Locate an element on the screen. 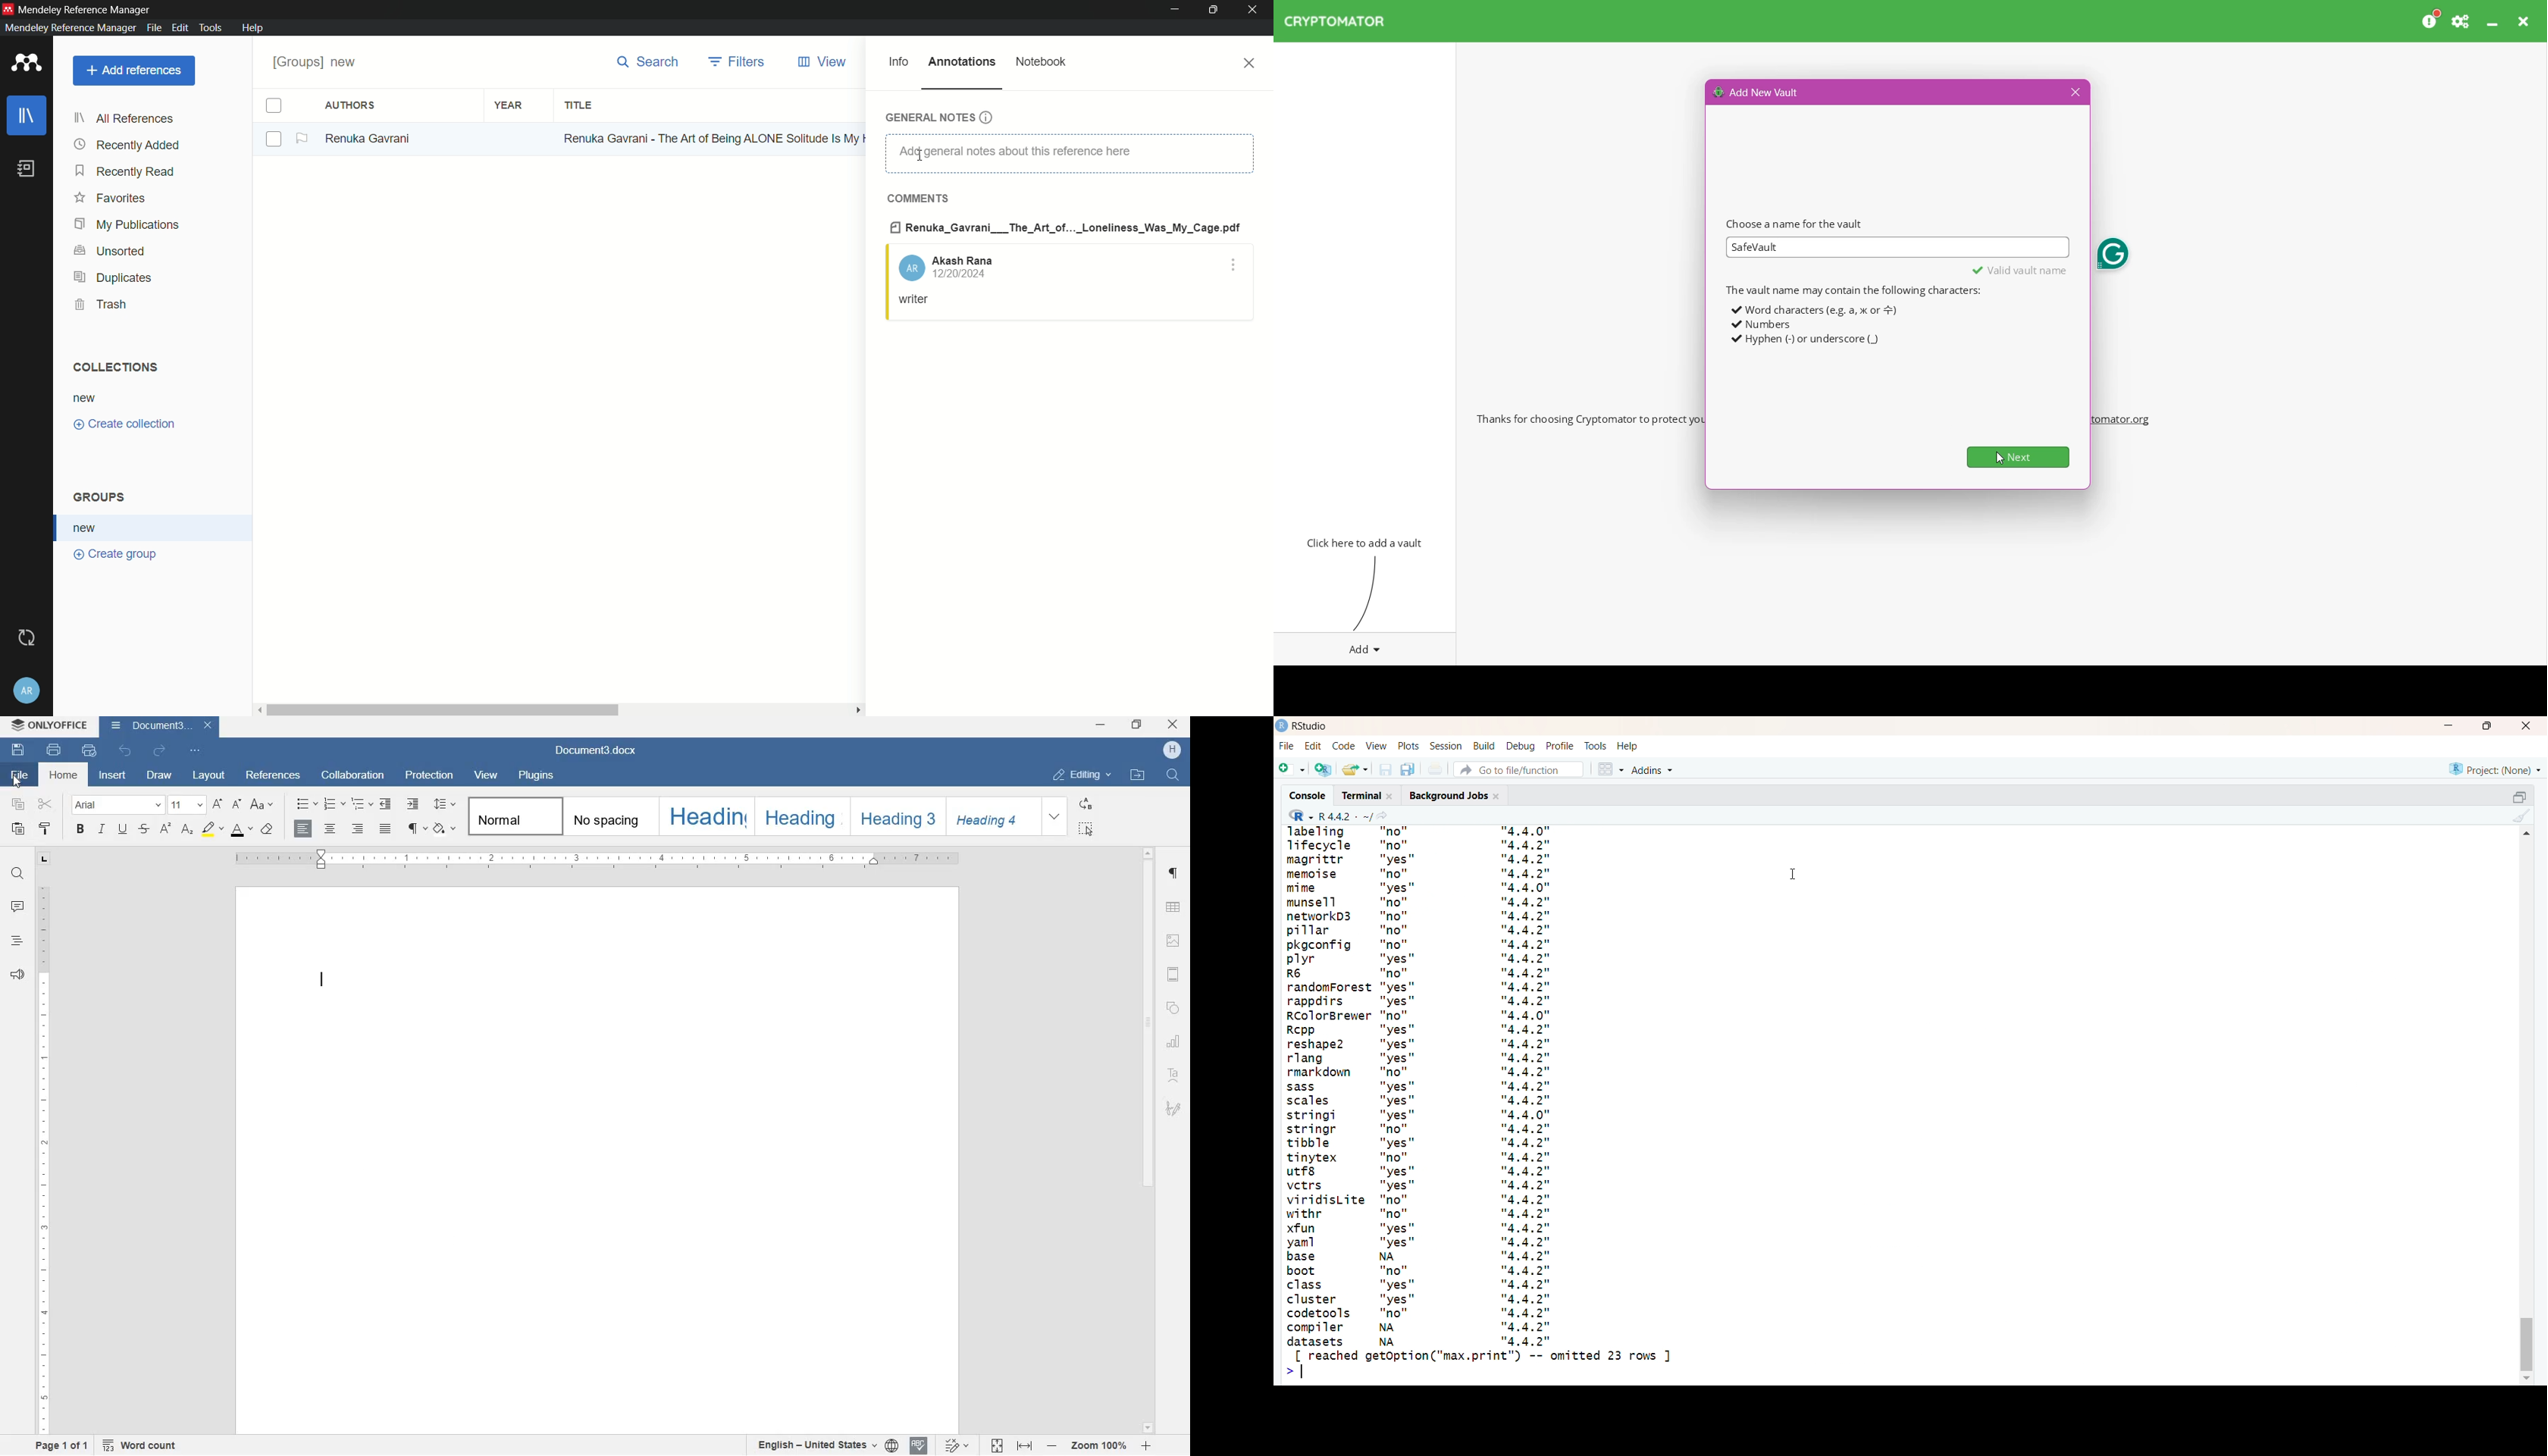  Renuka Gavrani The Art of Loneliness Was My Cage.pdf is located at coordinates (1064, 228).